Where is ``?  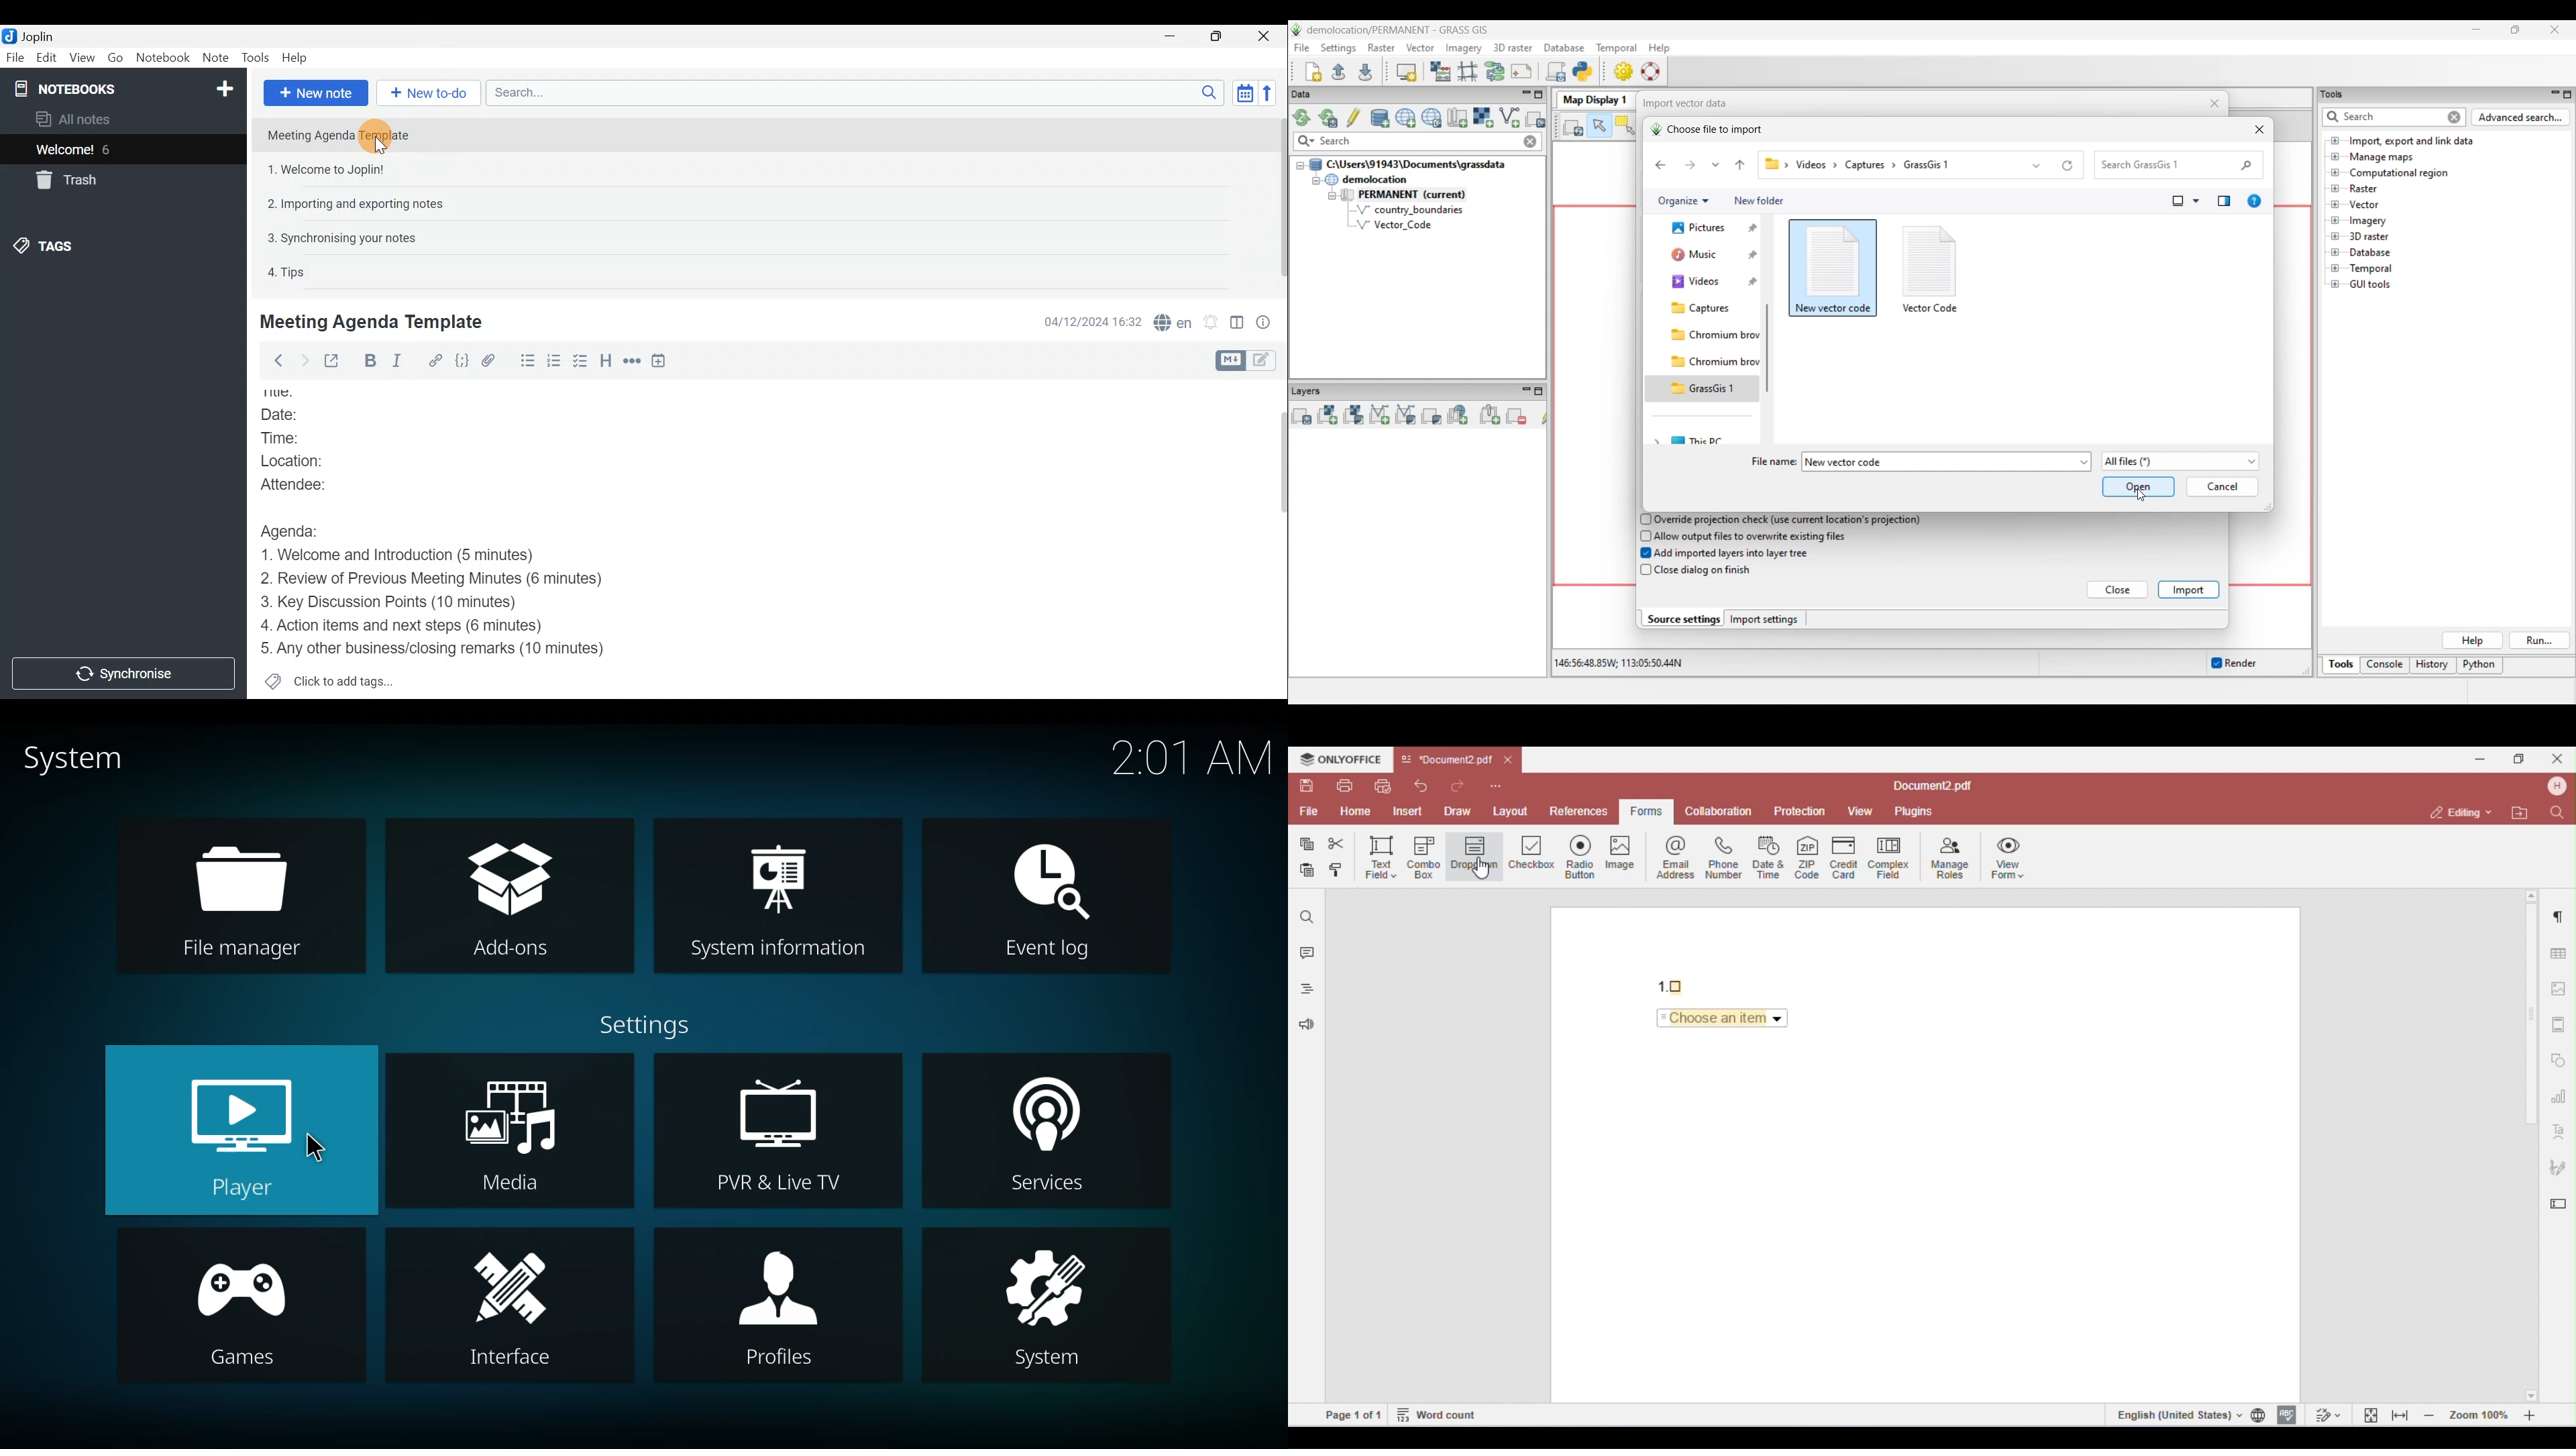
 is located at coordinates (290, 394).